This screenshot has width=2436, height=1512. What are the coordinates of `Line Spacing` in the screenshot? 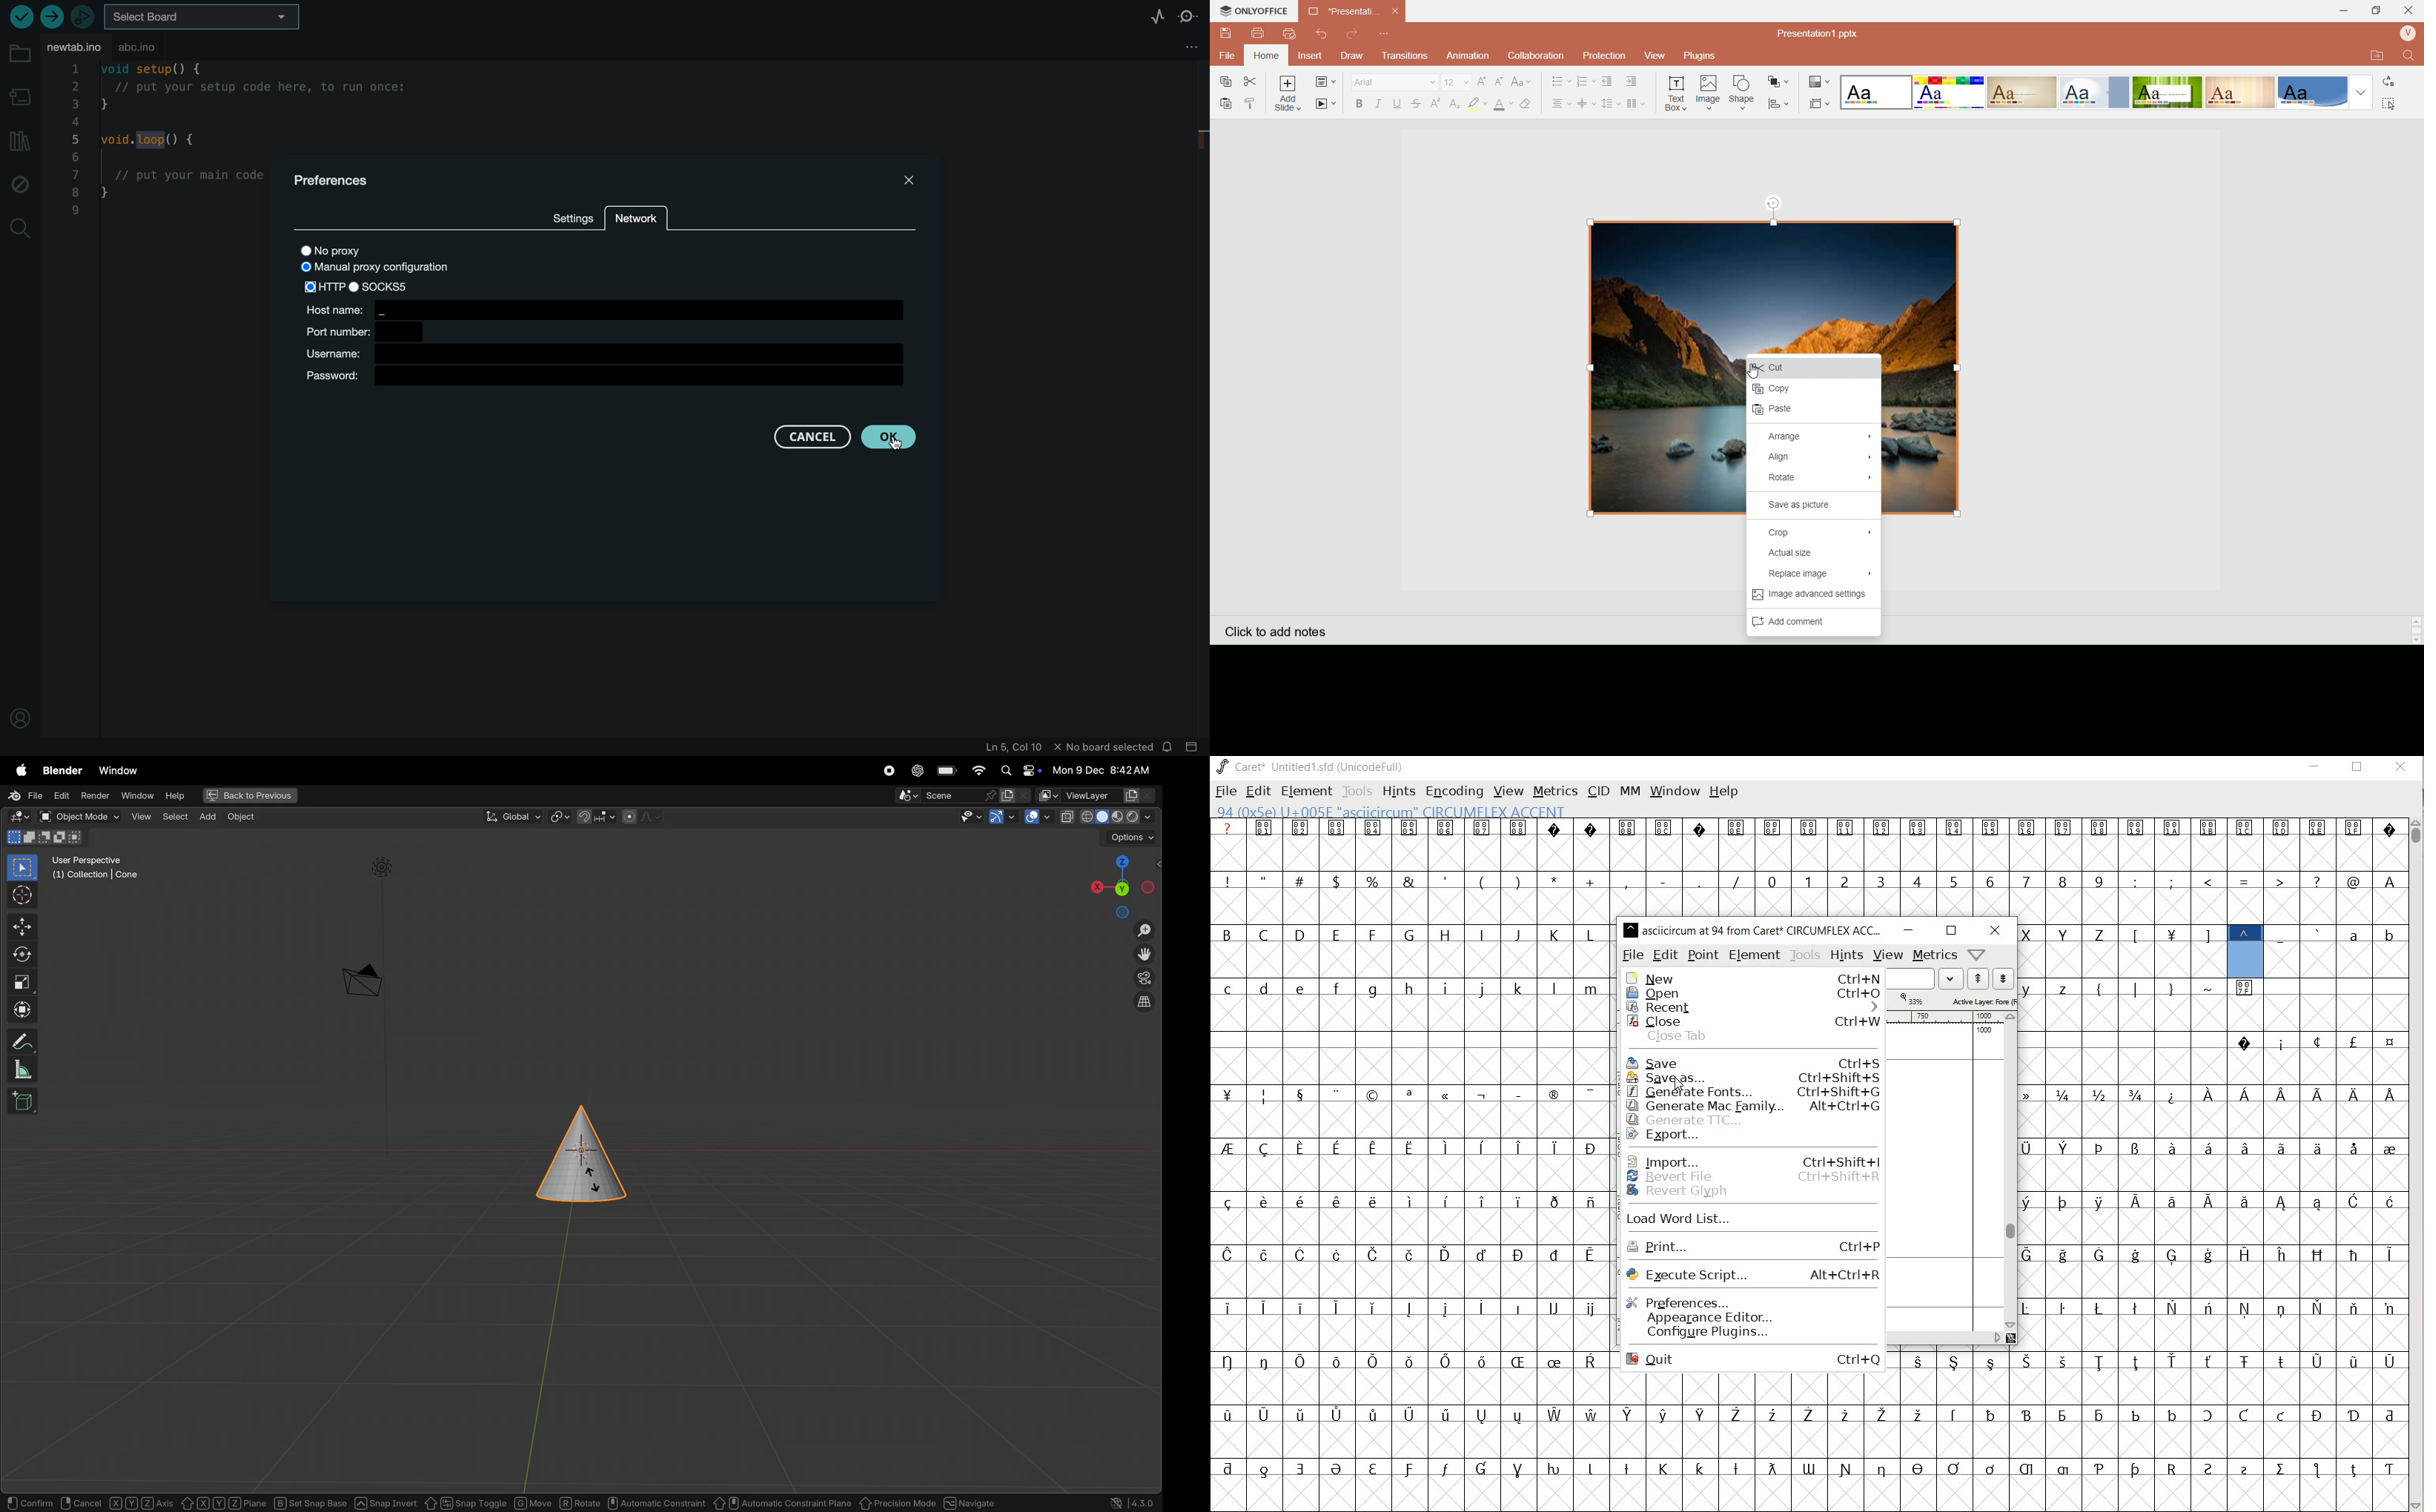 It's located at (1613, 104).